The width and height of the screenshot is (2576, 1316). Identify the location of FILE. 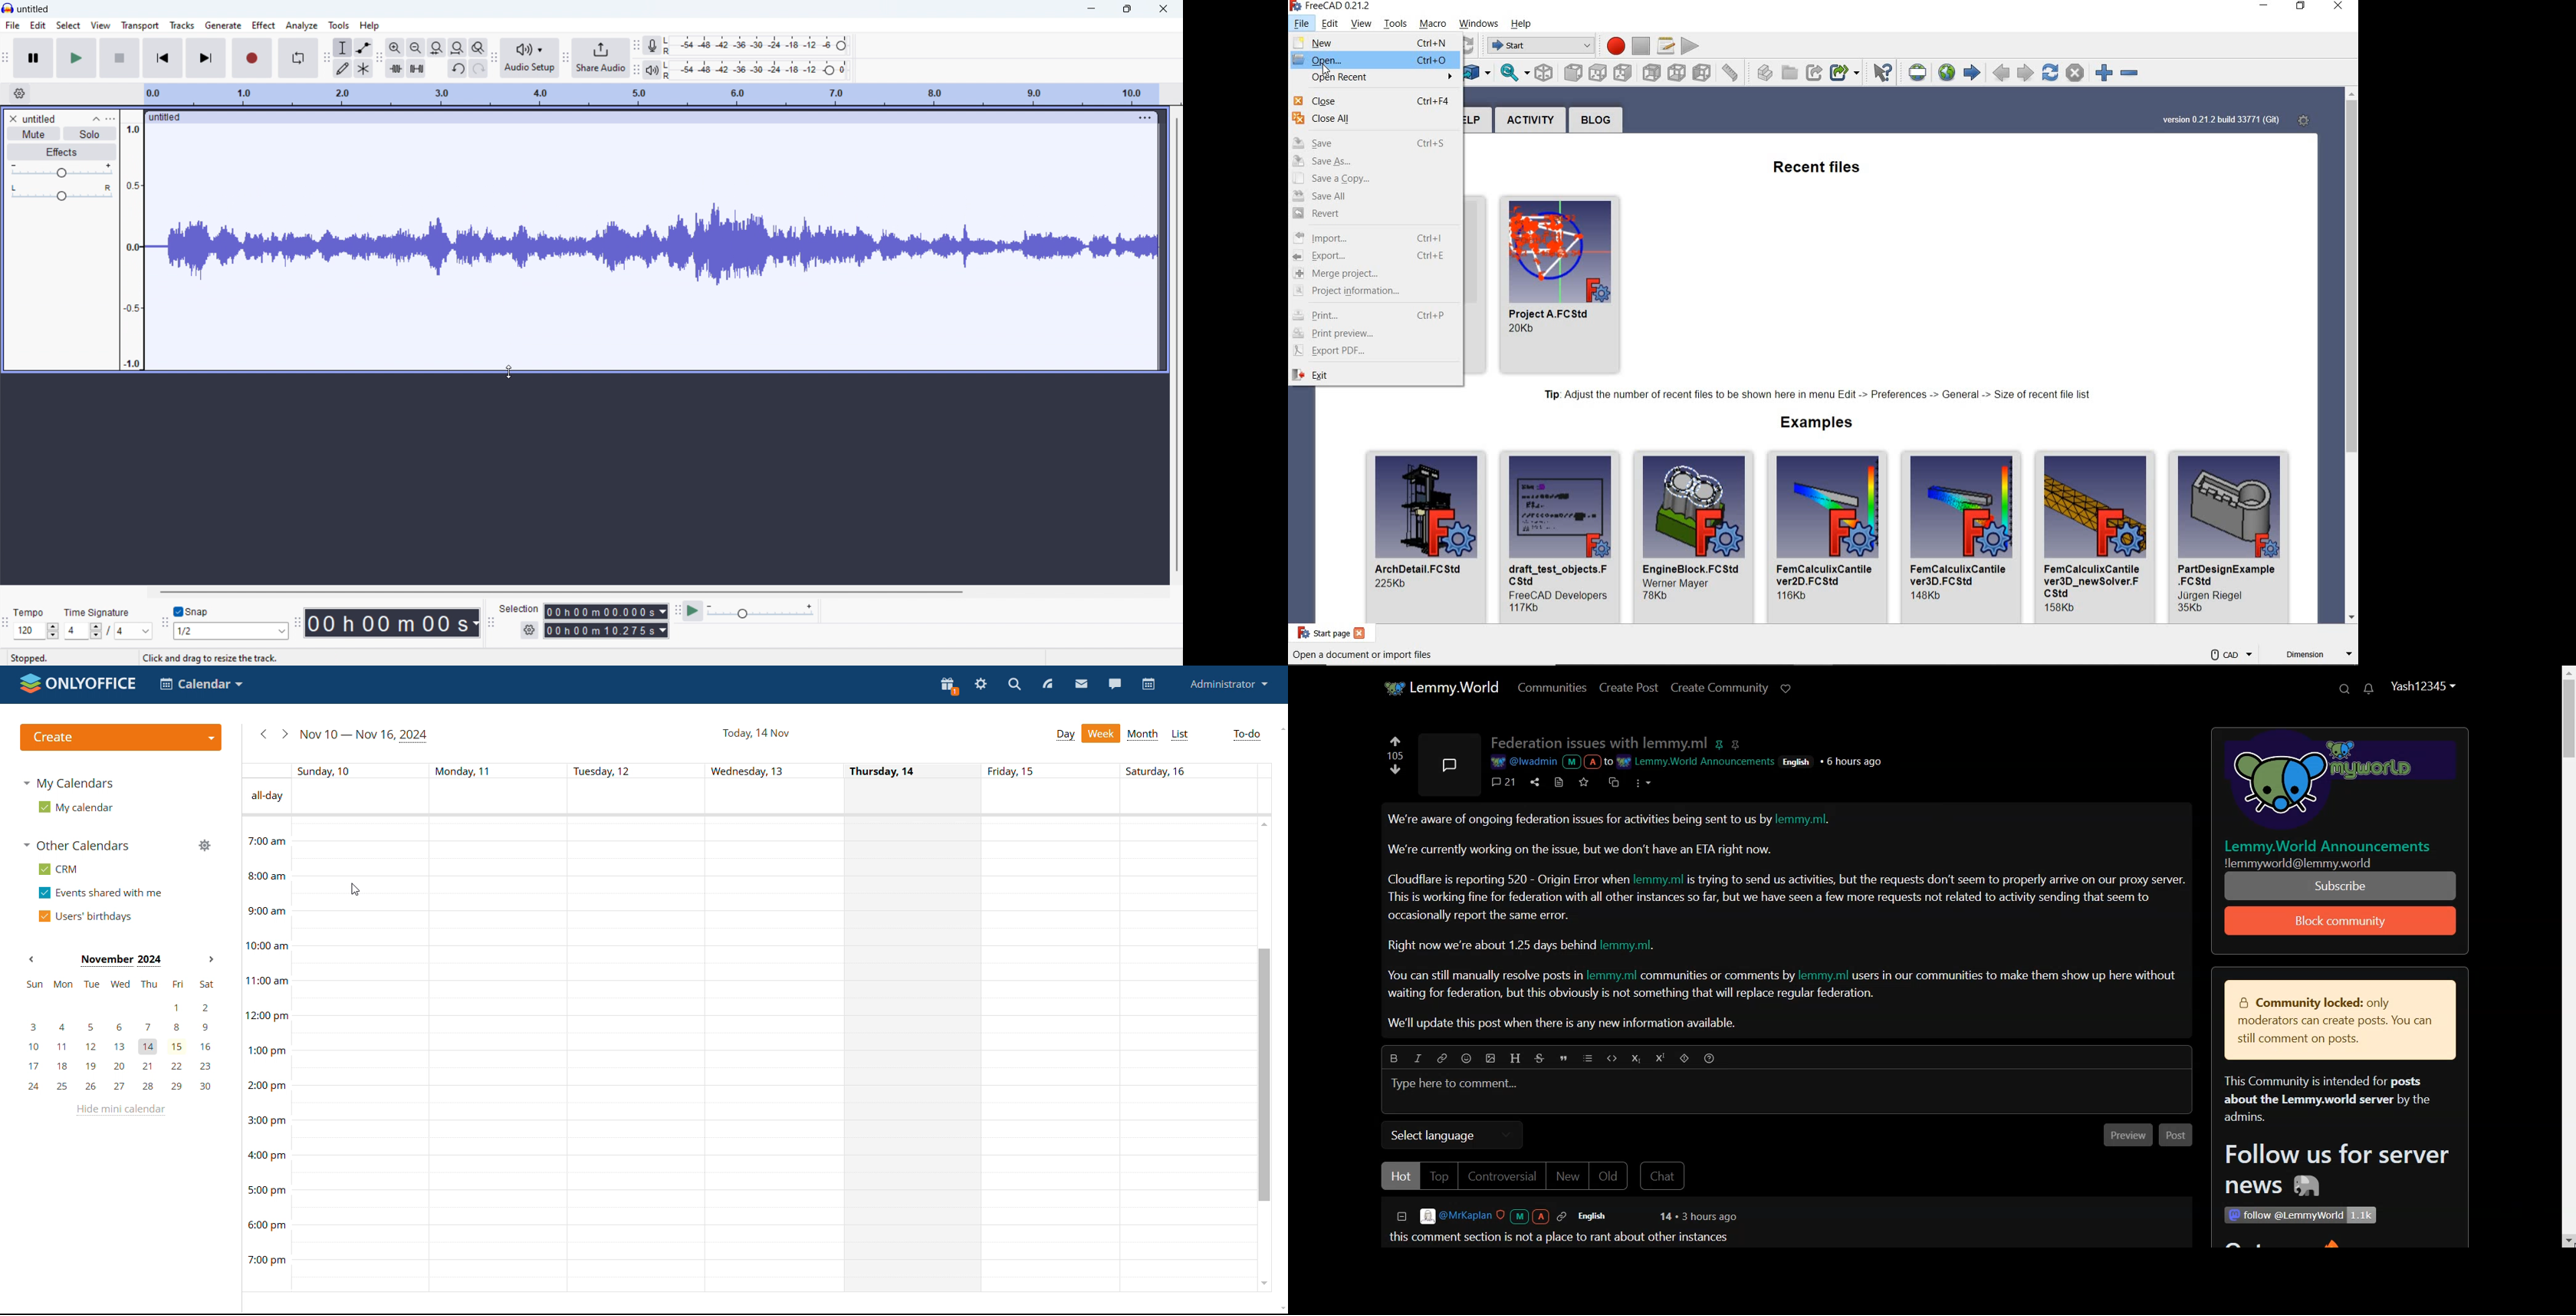
(1302, 24).